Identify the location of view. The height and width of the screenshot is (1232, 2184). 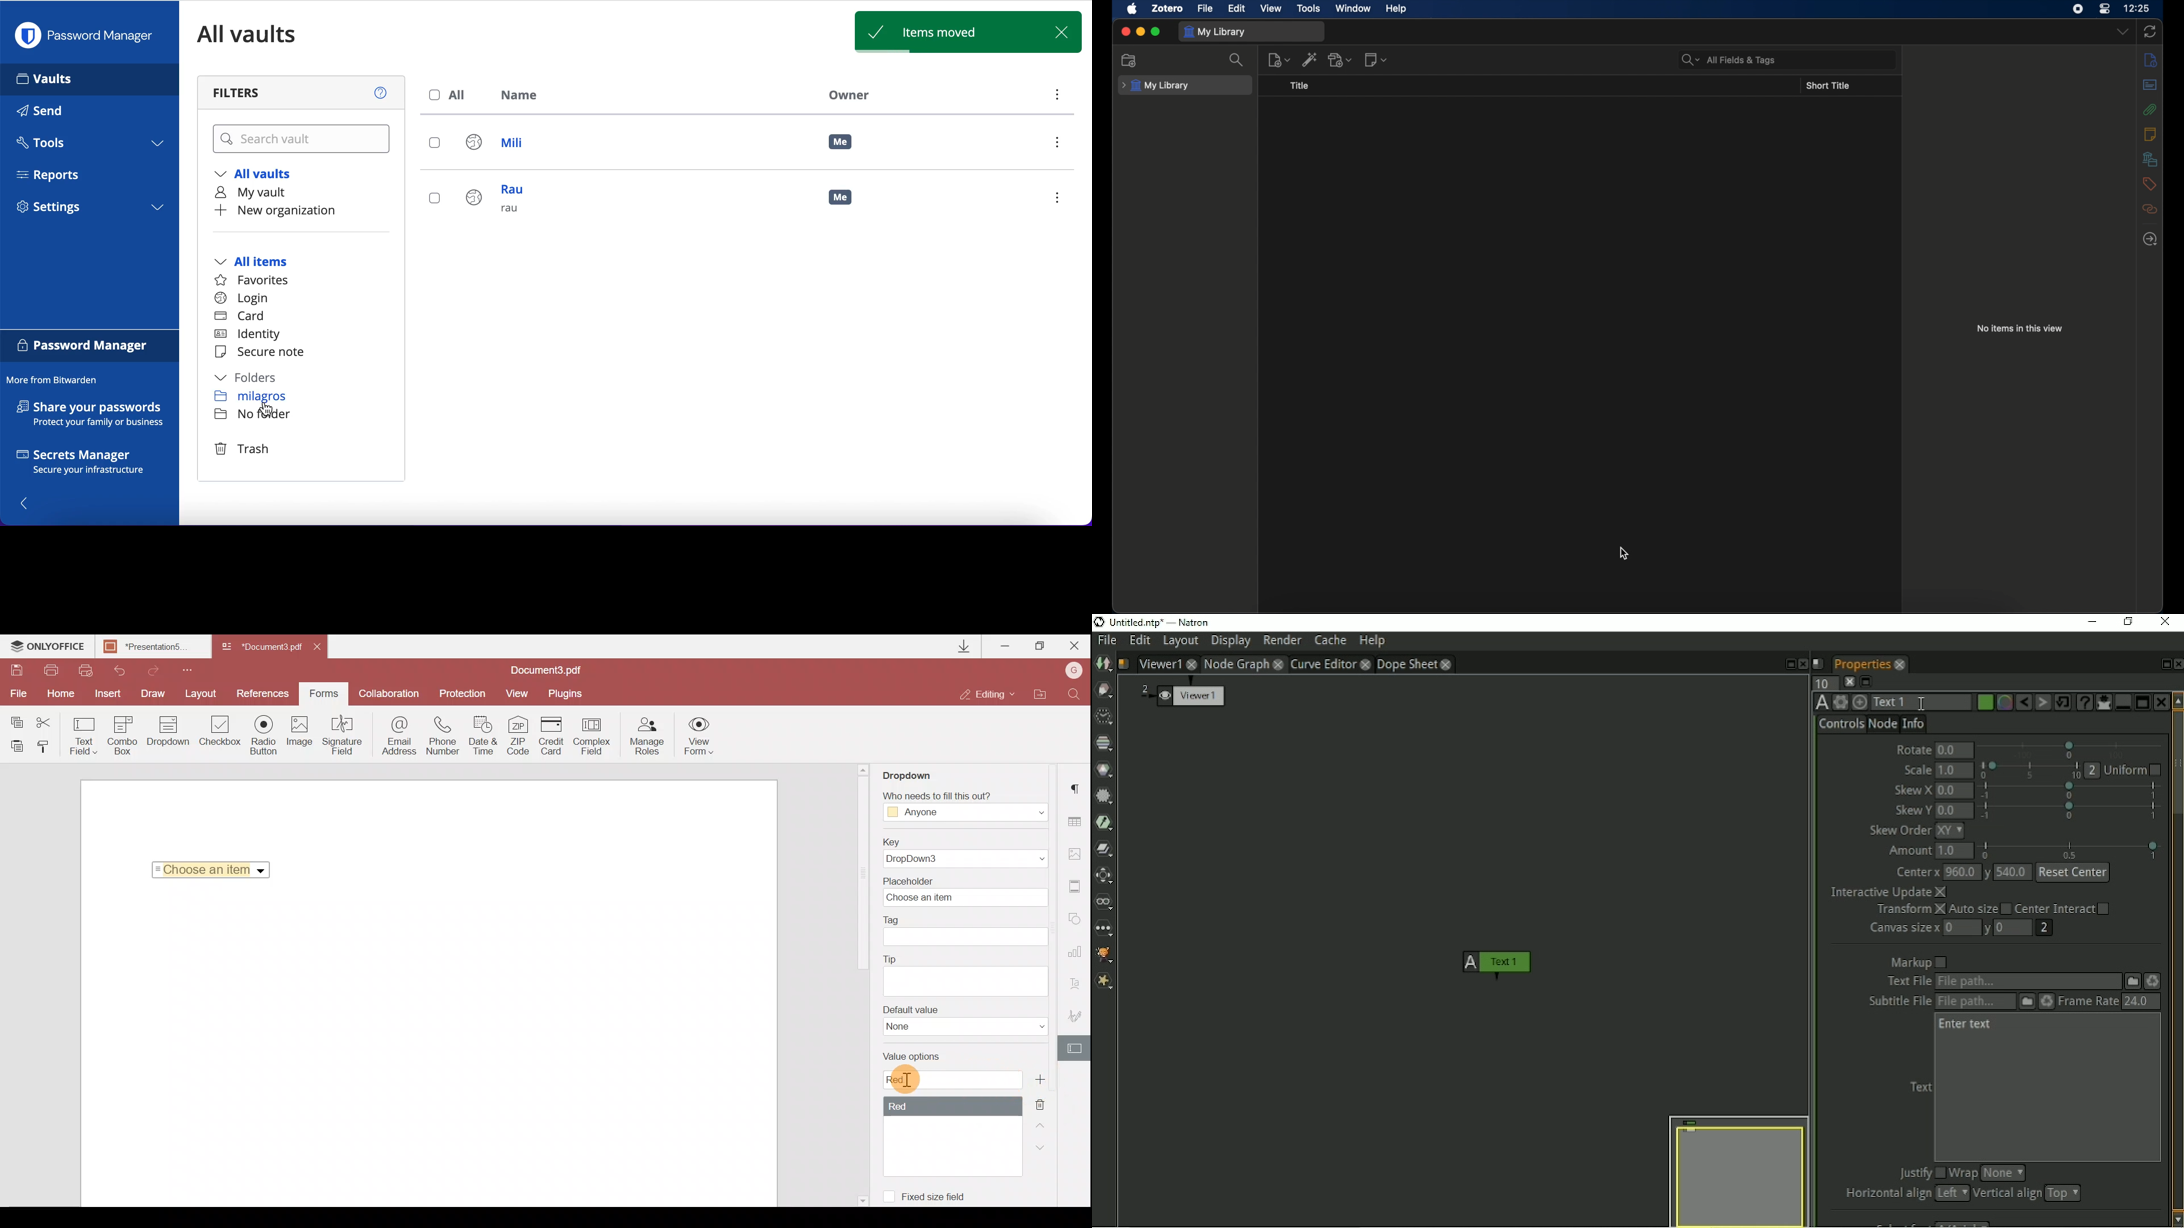
(1271, 9).